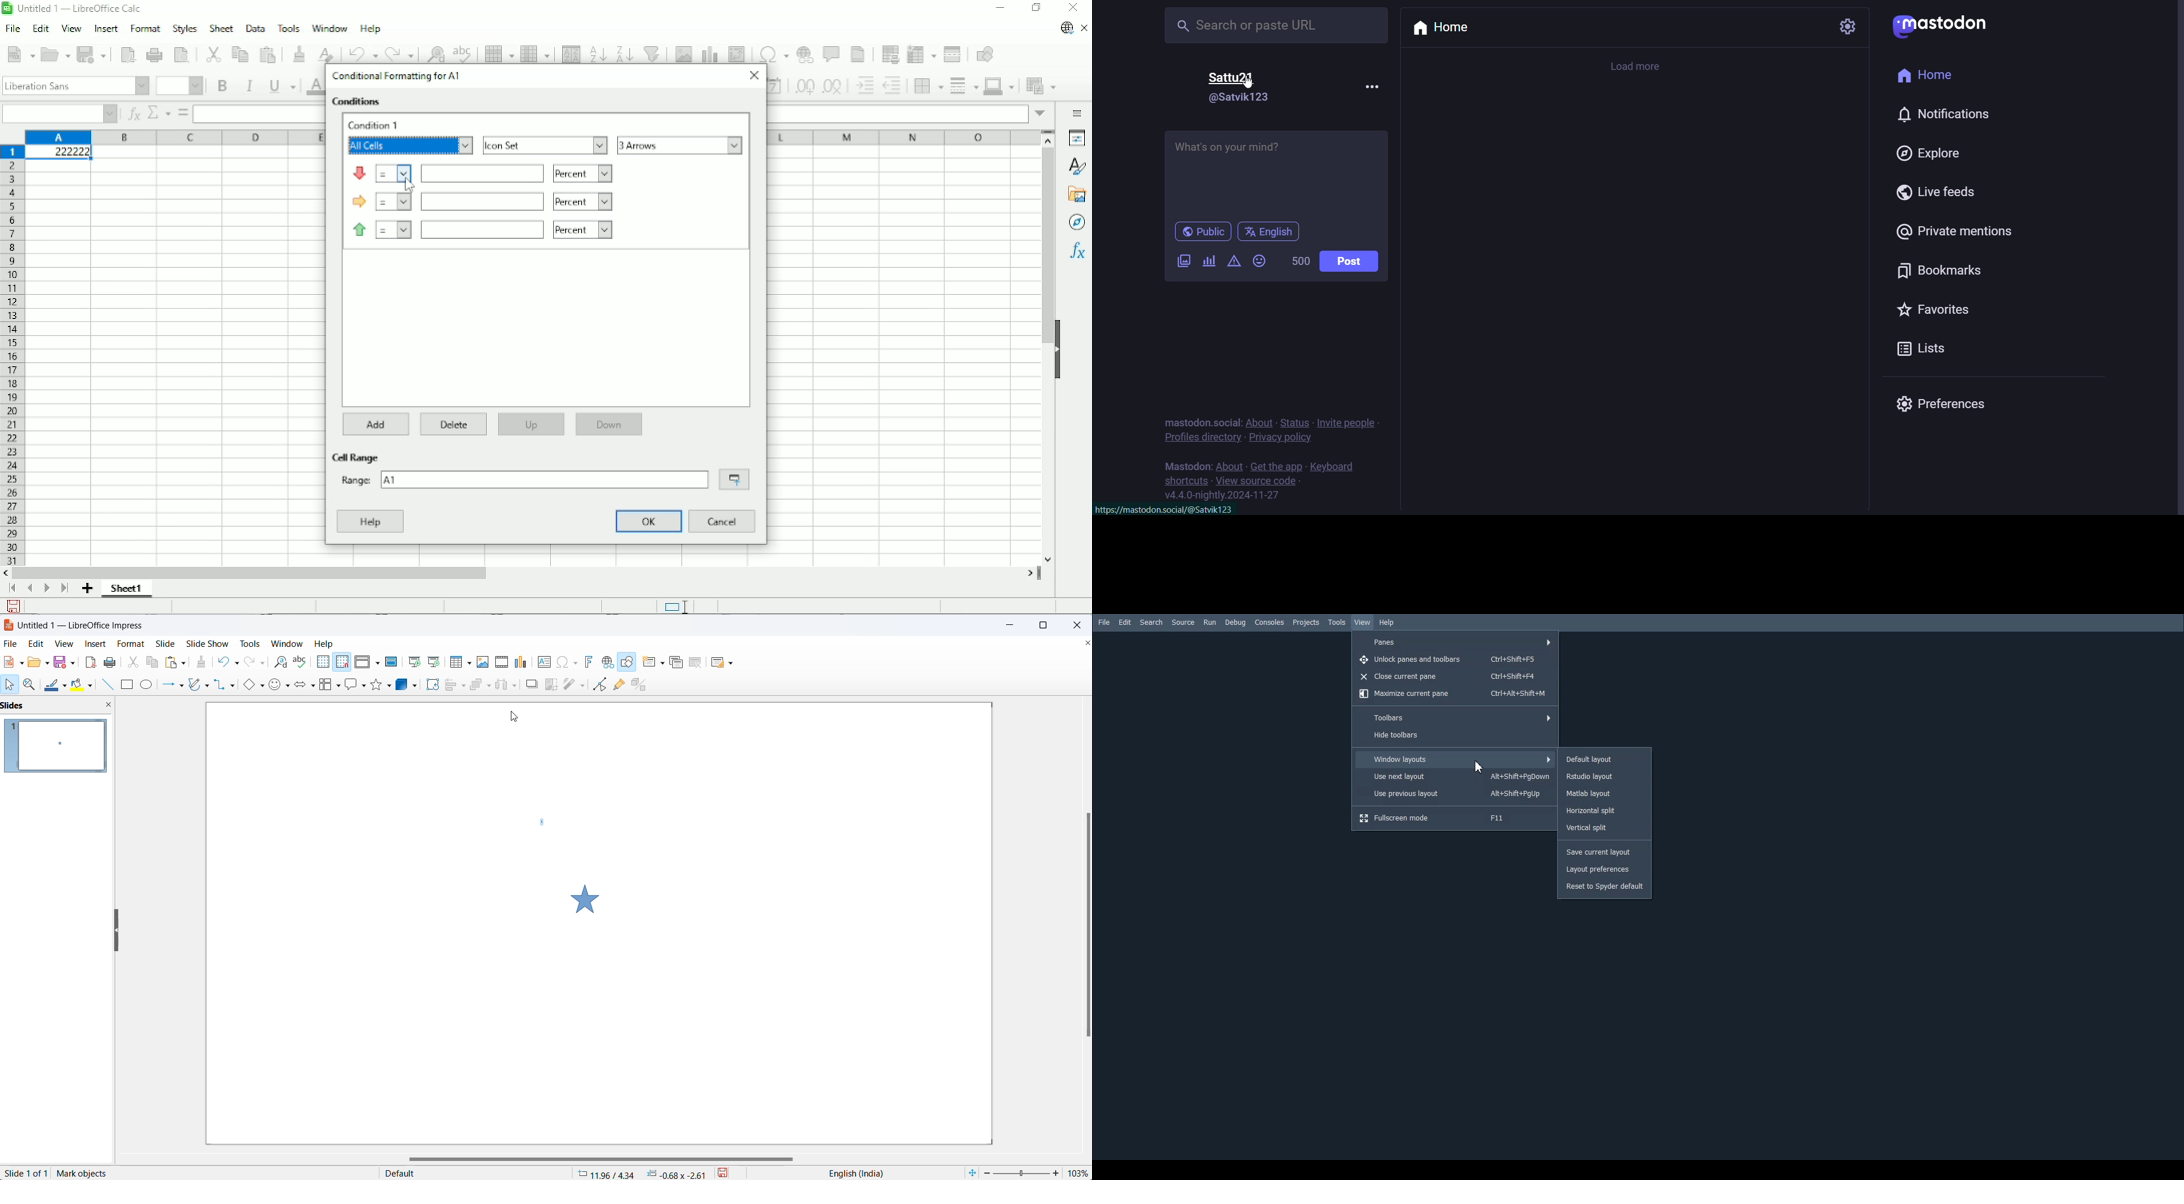 The image size is (2184, 1204). What do you see at coordinates (1230, 466) in the screenshot?
I see `about` at bounding box center [1230, 466].